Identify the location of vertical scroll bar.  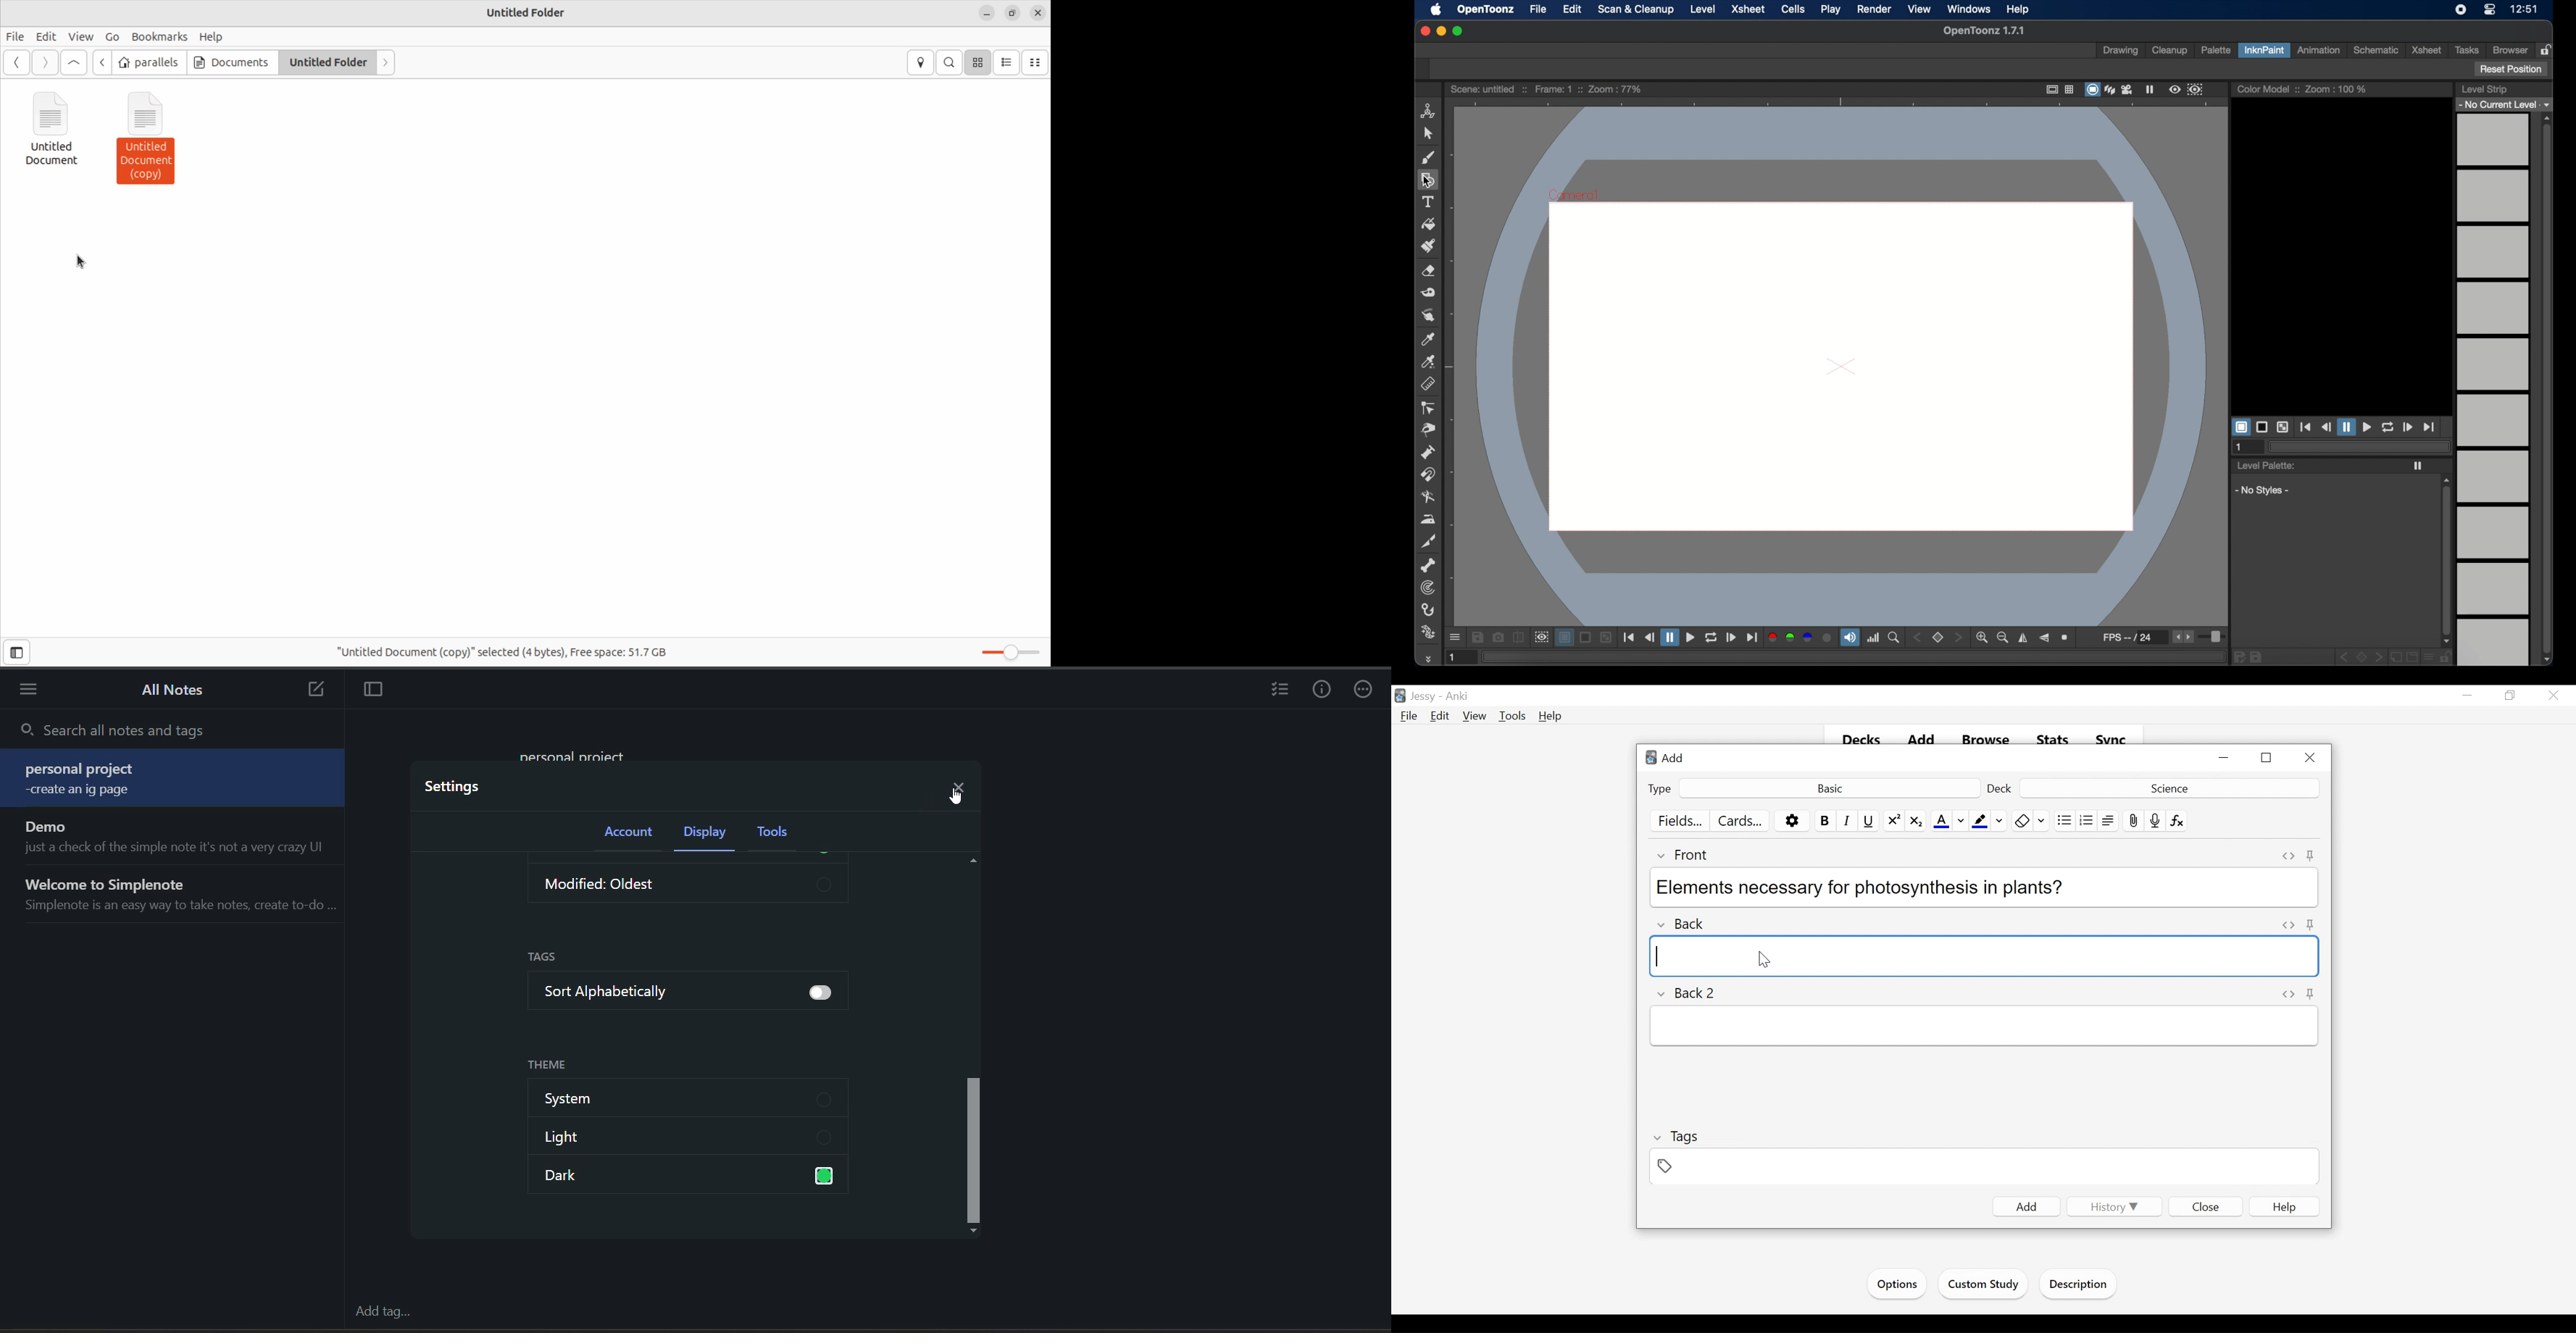
(973, 1045).